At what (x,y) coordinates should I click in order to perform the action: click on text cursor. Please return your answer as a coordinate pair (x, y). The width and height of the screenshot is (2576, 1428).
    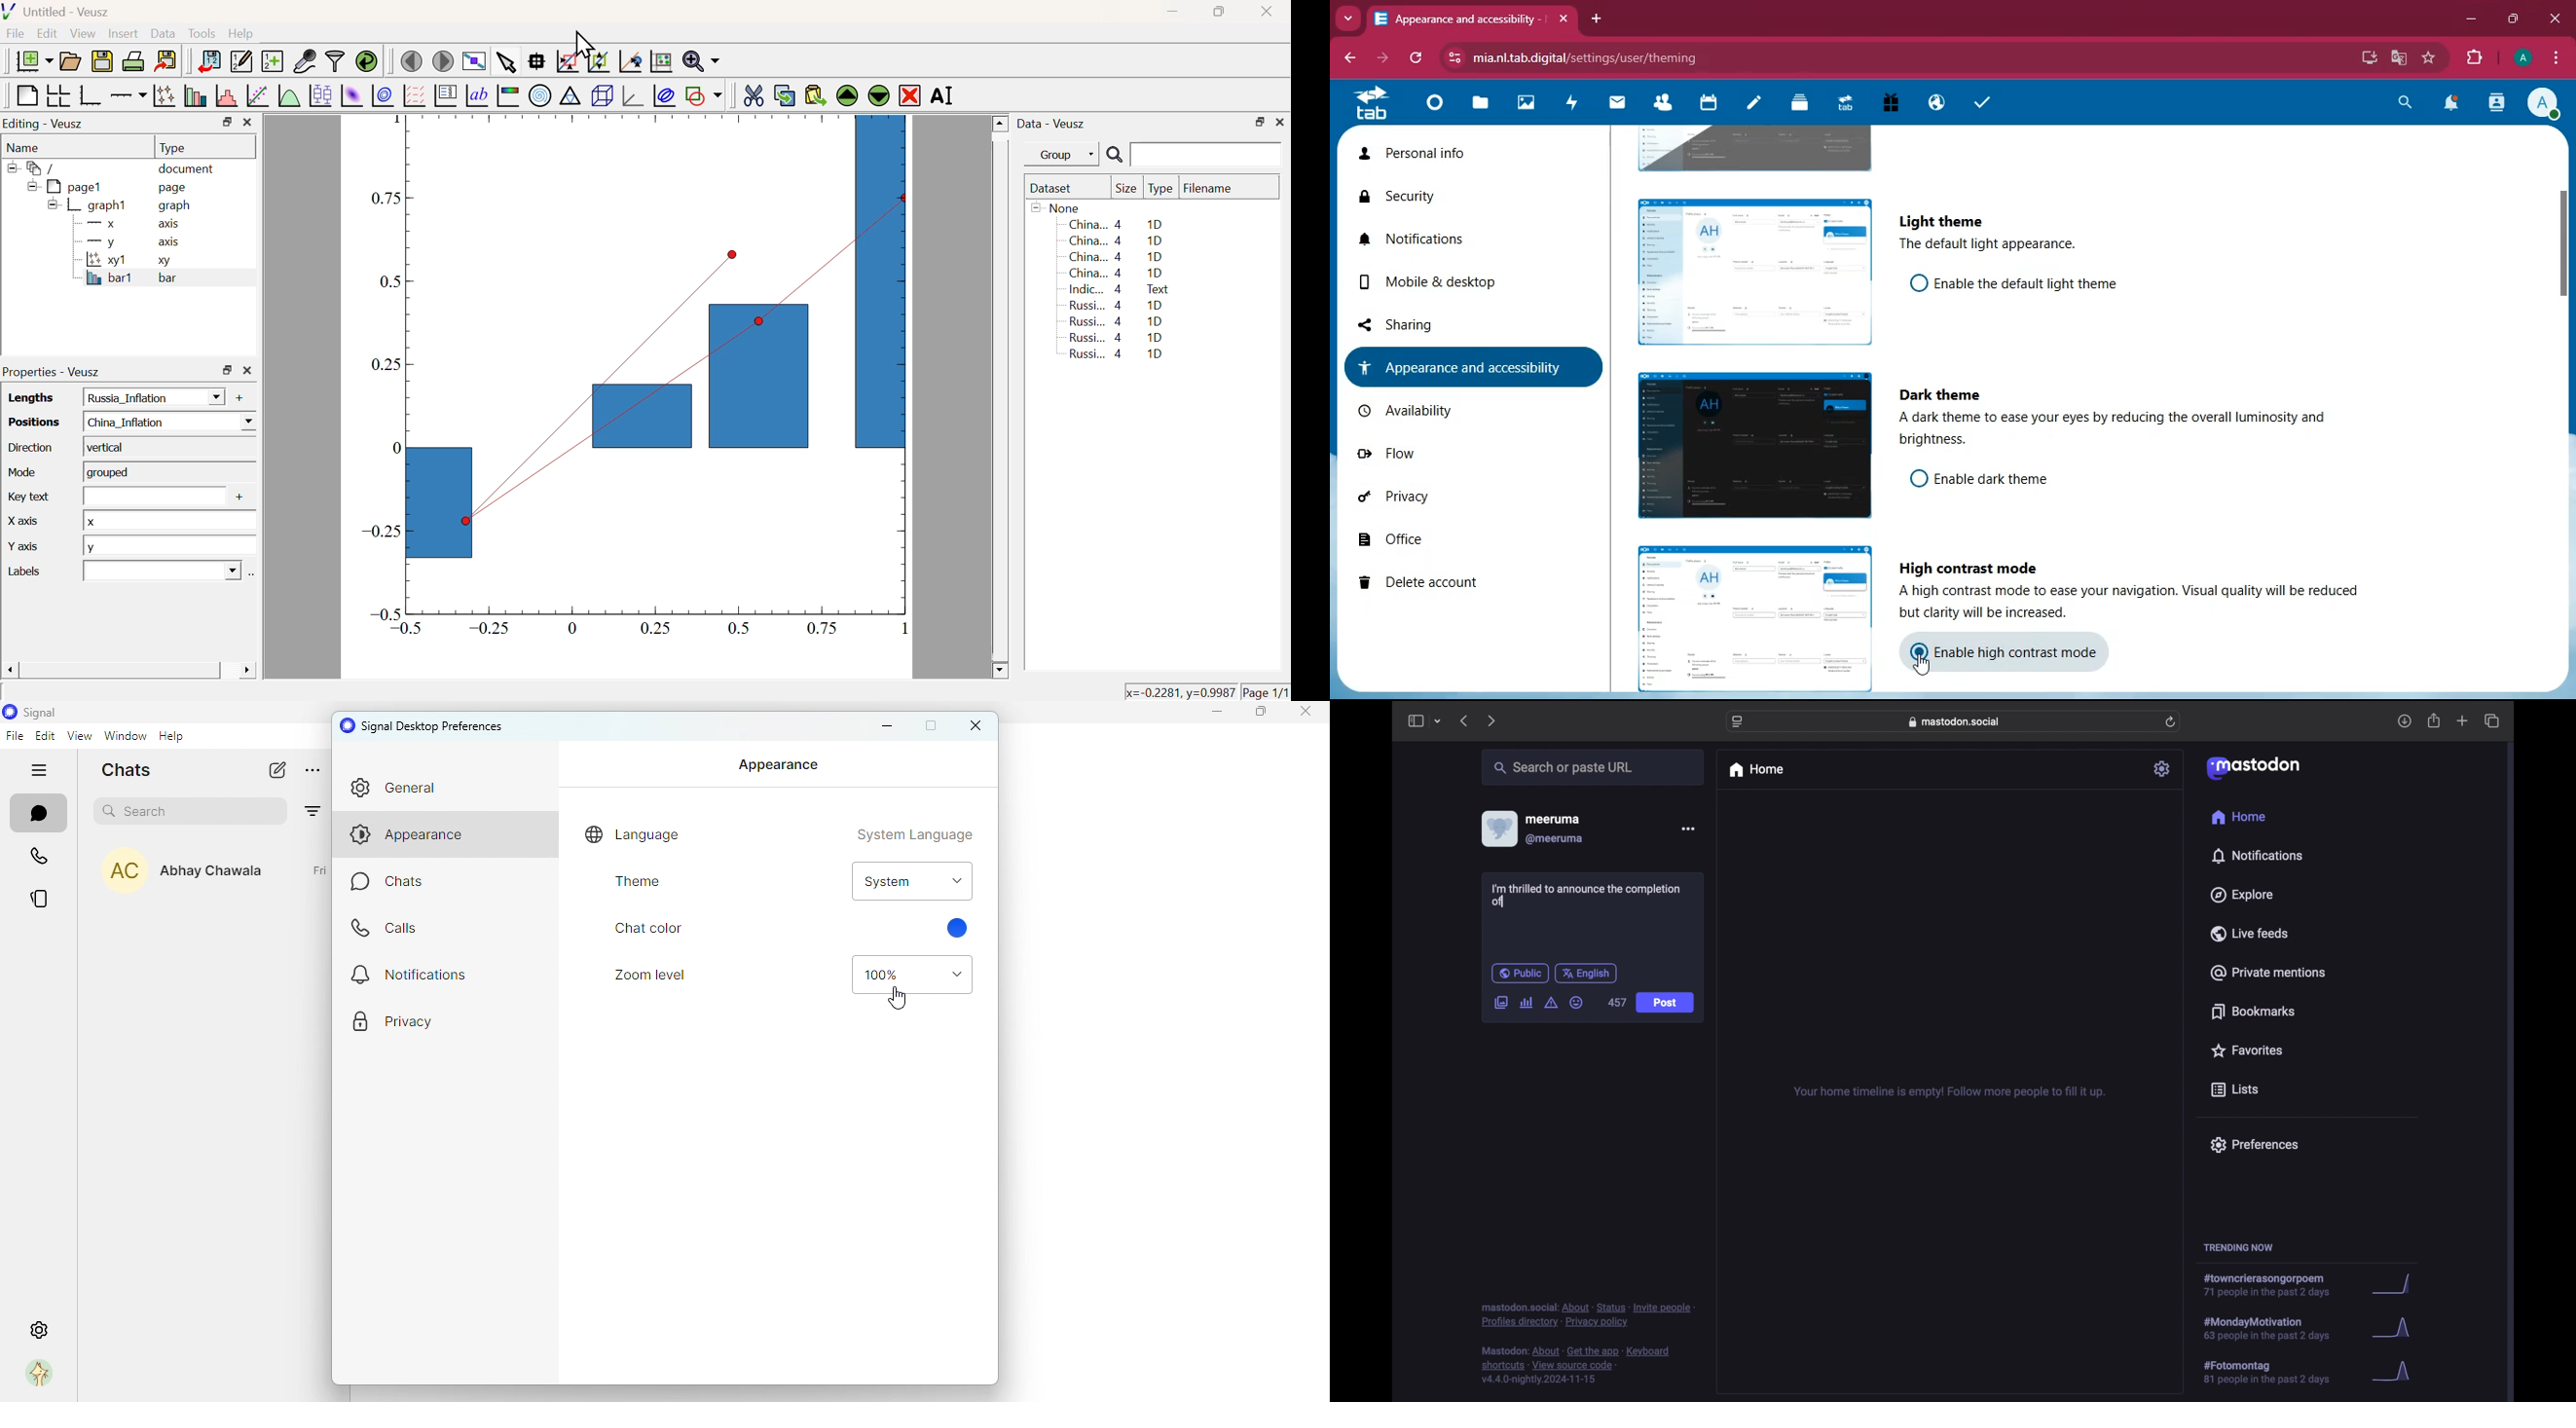
    Looking at the image, I should click on (1504, 903).